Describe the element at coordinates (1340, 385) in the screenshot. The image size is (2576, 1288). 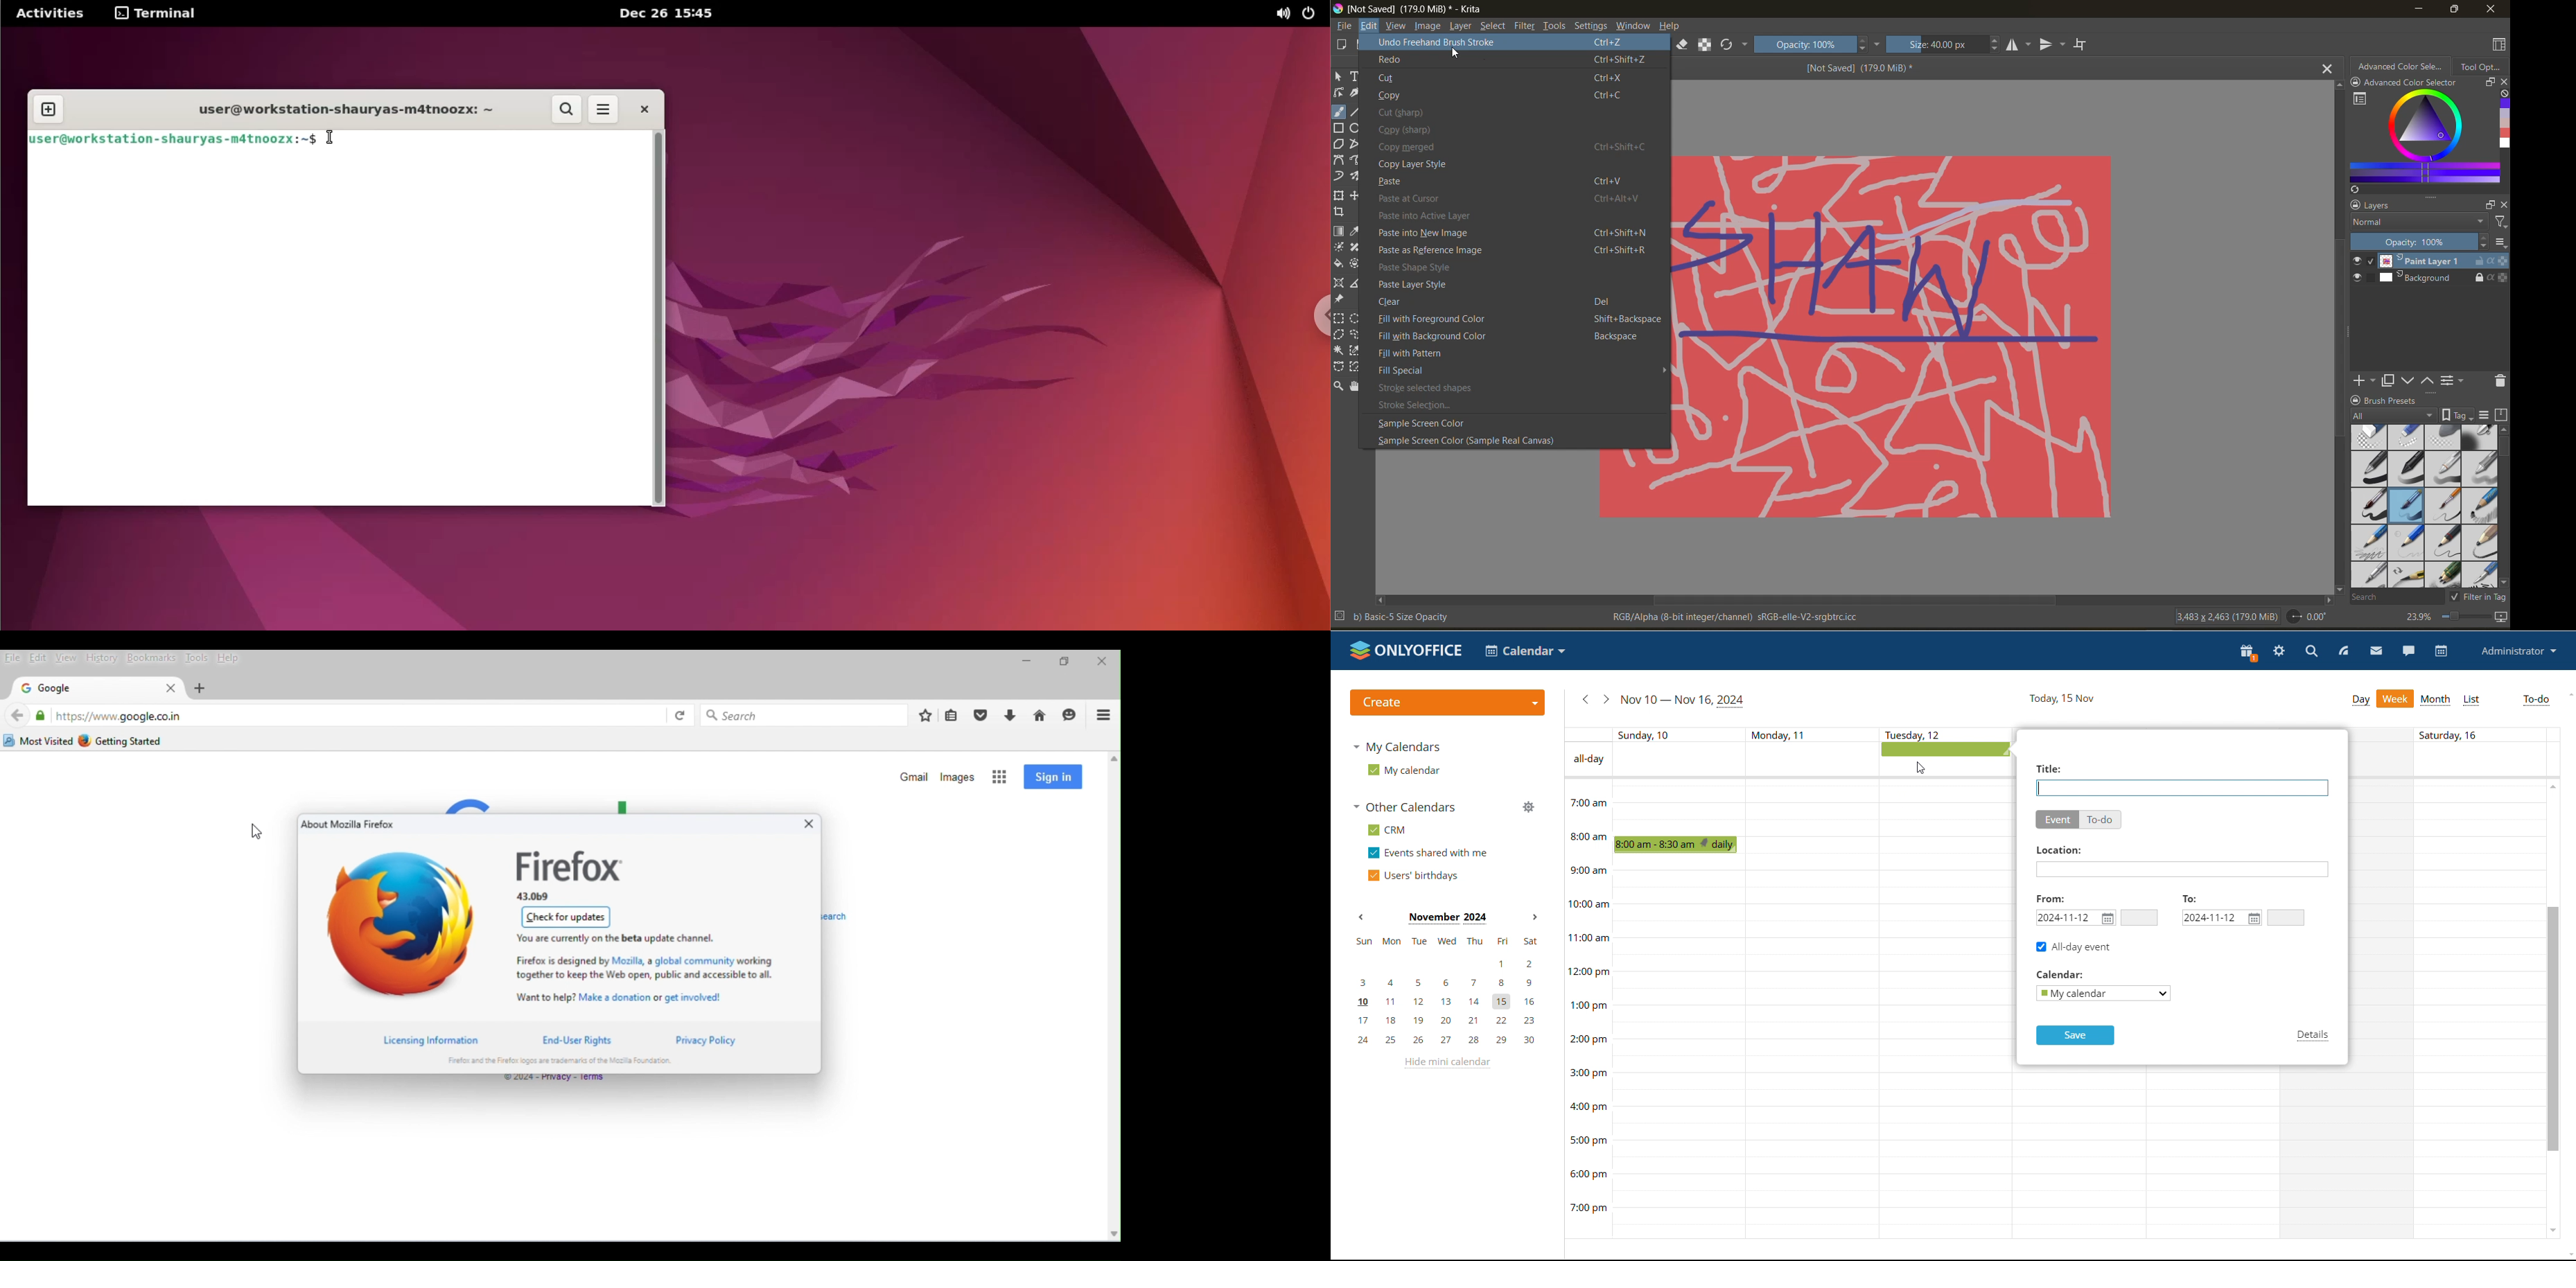
I see `zoom tool` at that location.